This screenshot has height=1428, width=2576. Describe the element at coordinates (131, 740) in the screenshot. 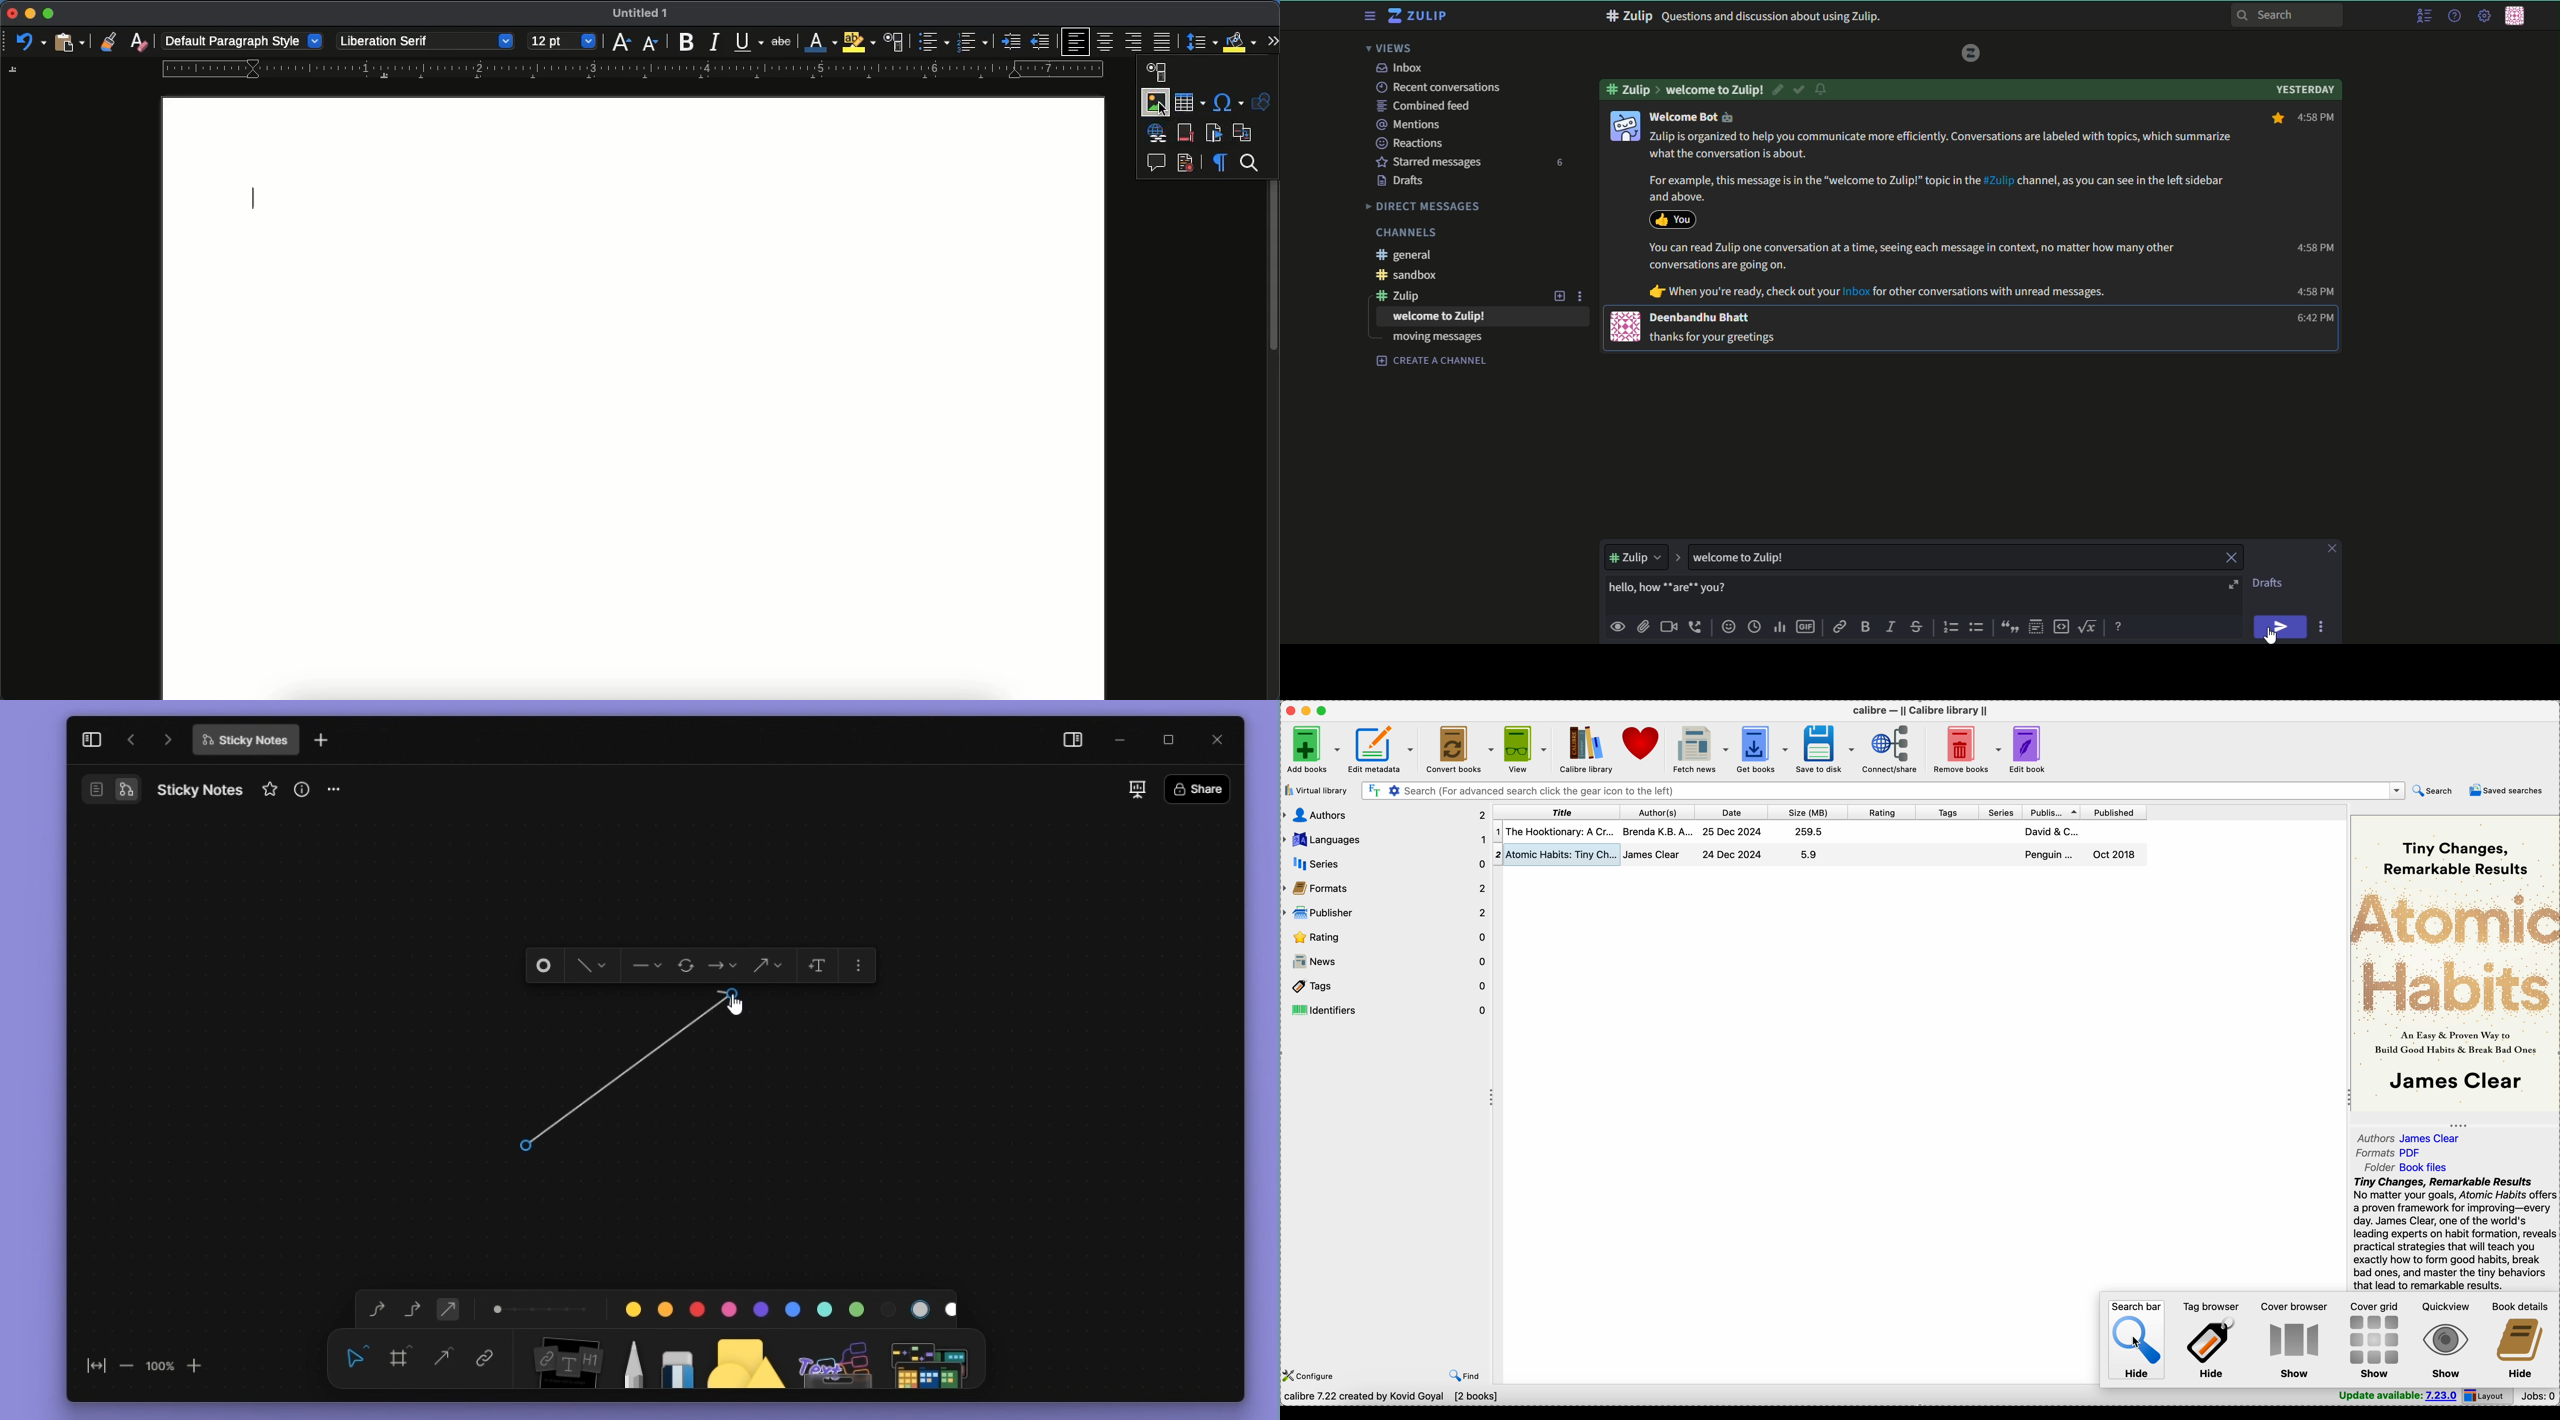

I see `go back` at that location.